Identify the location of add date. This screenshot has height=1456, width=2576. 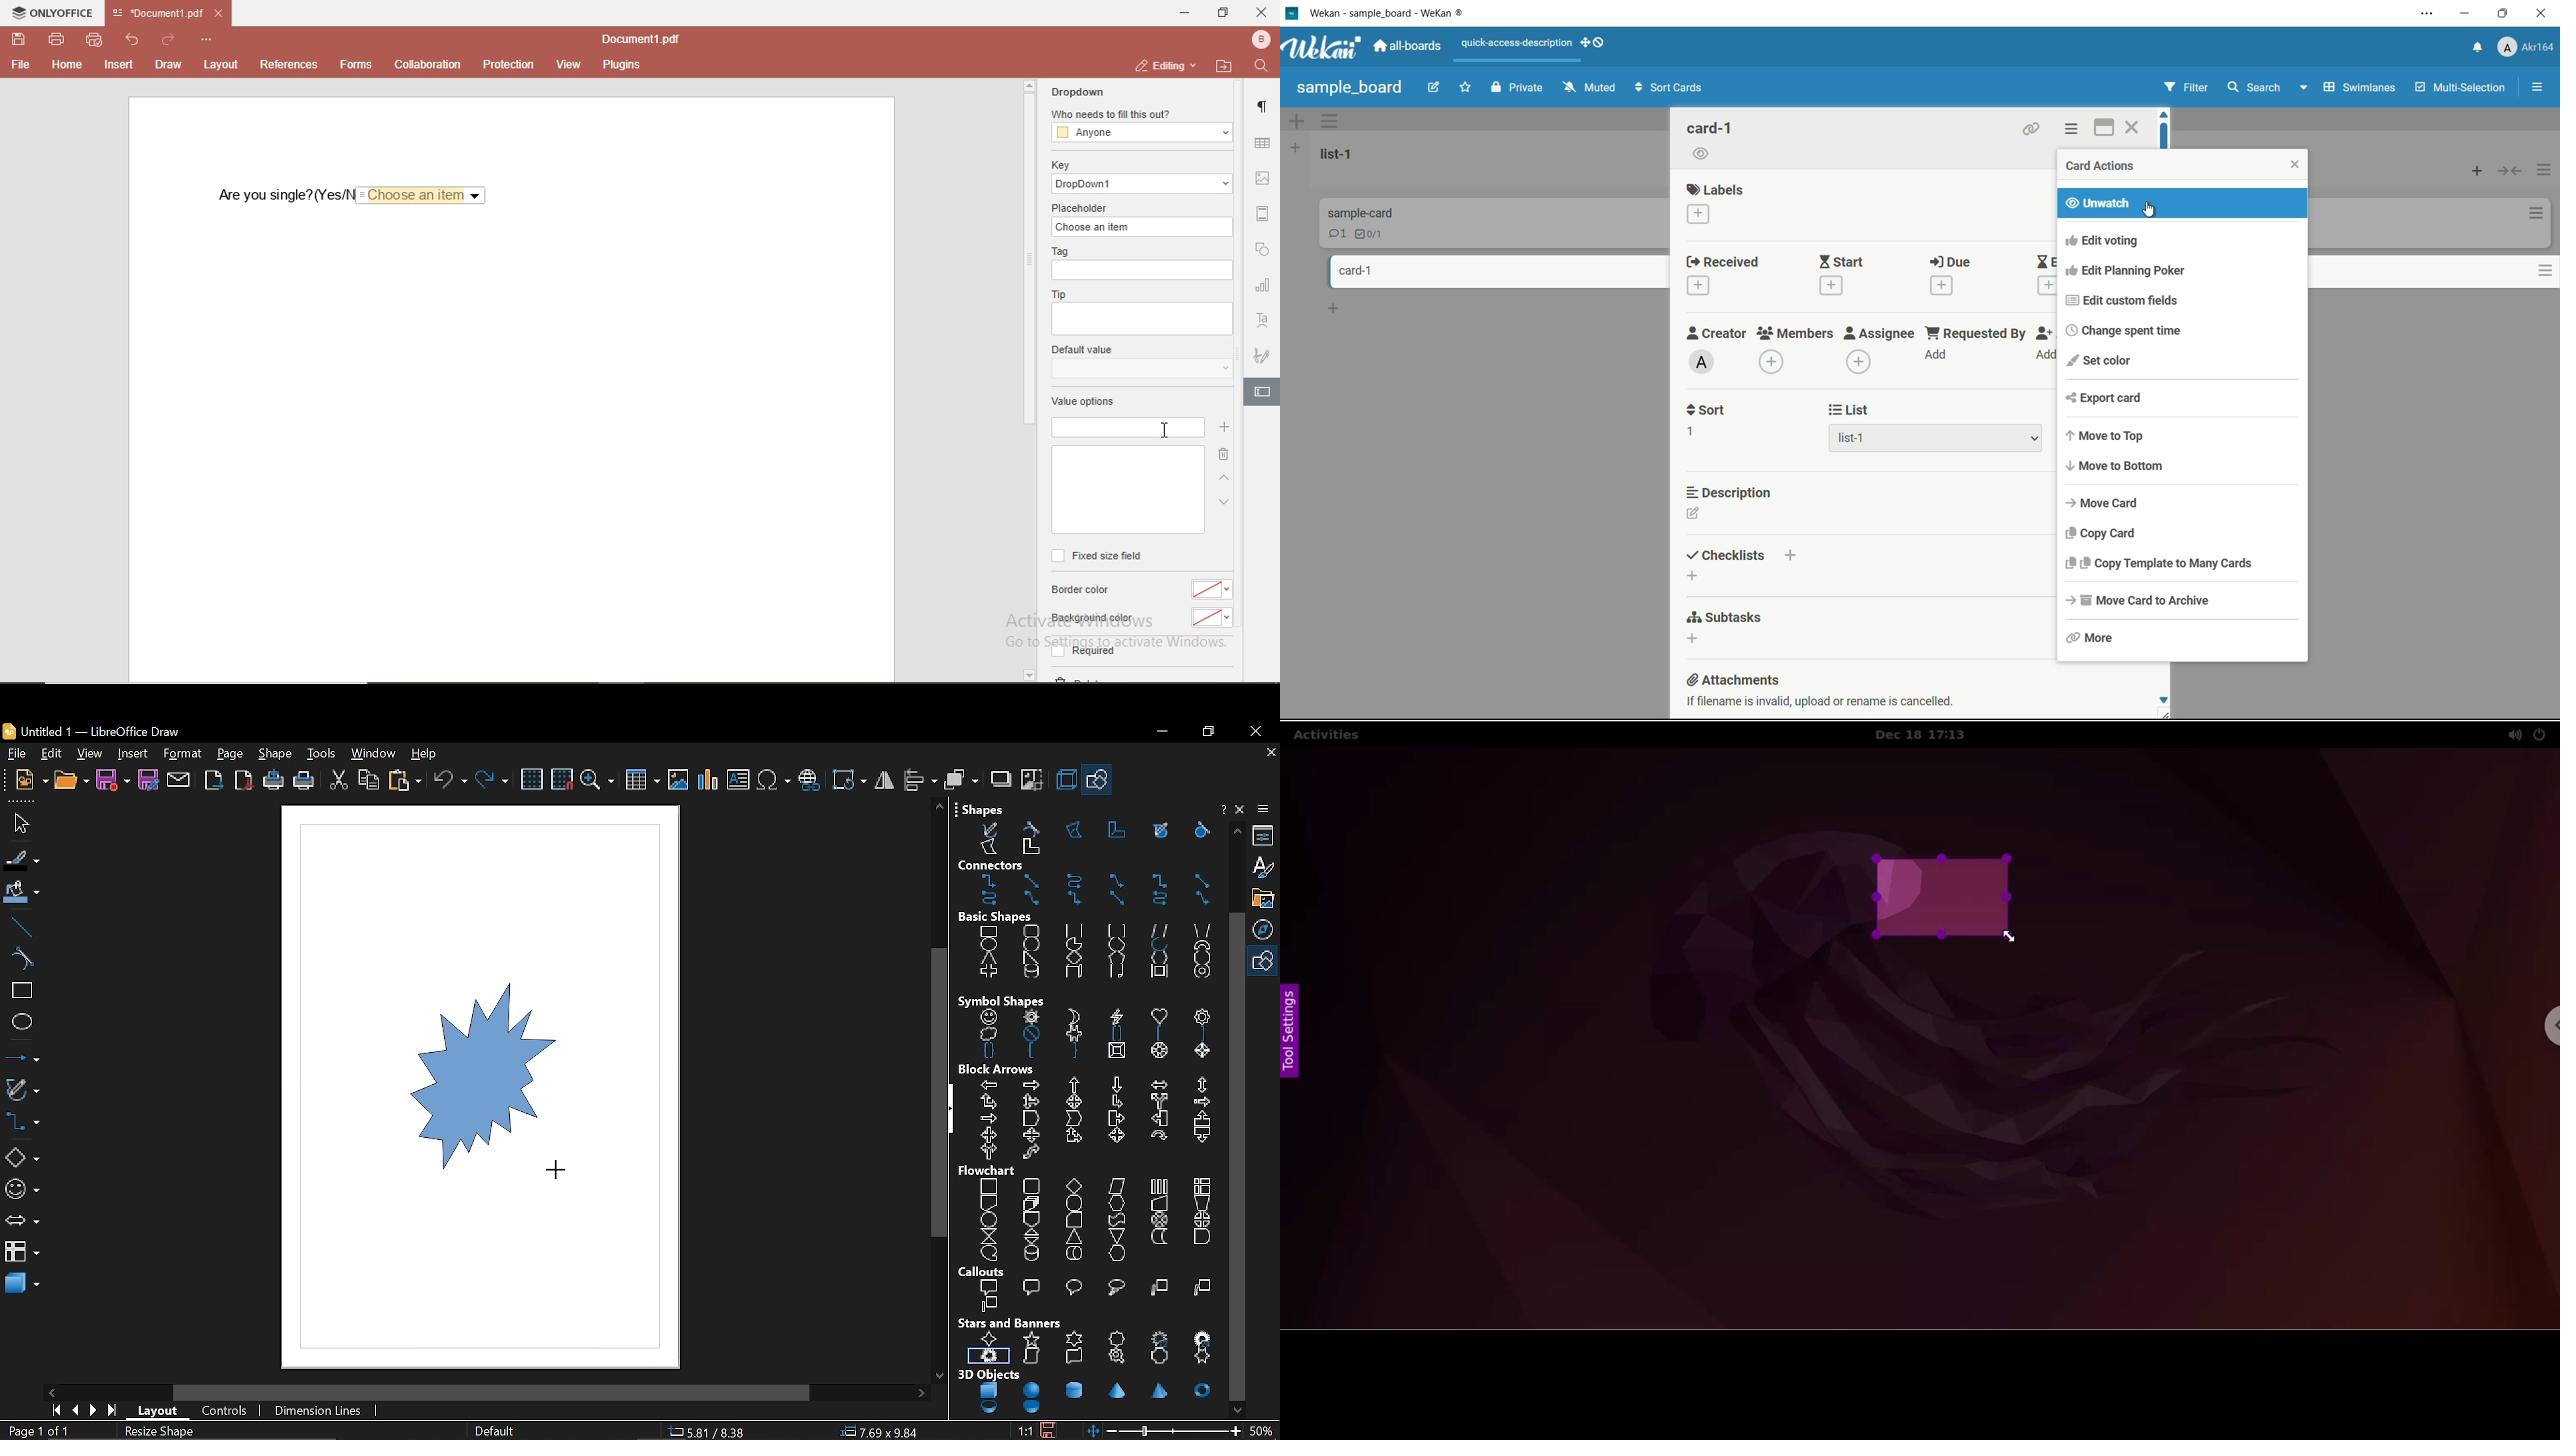
(1831, 285).